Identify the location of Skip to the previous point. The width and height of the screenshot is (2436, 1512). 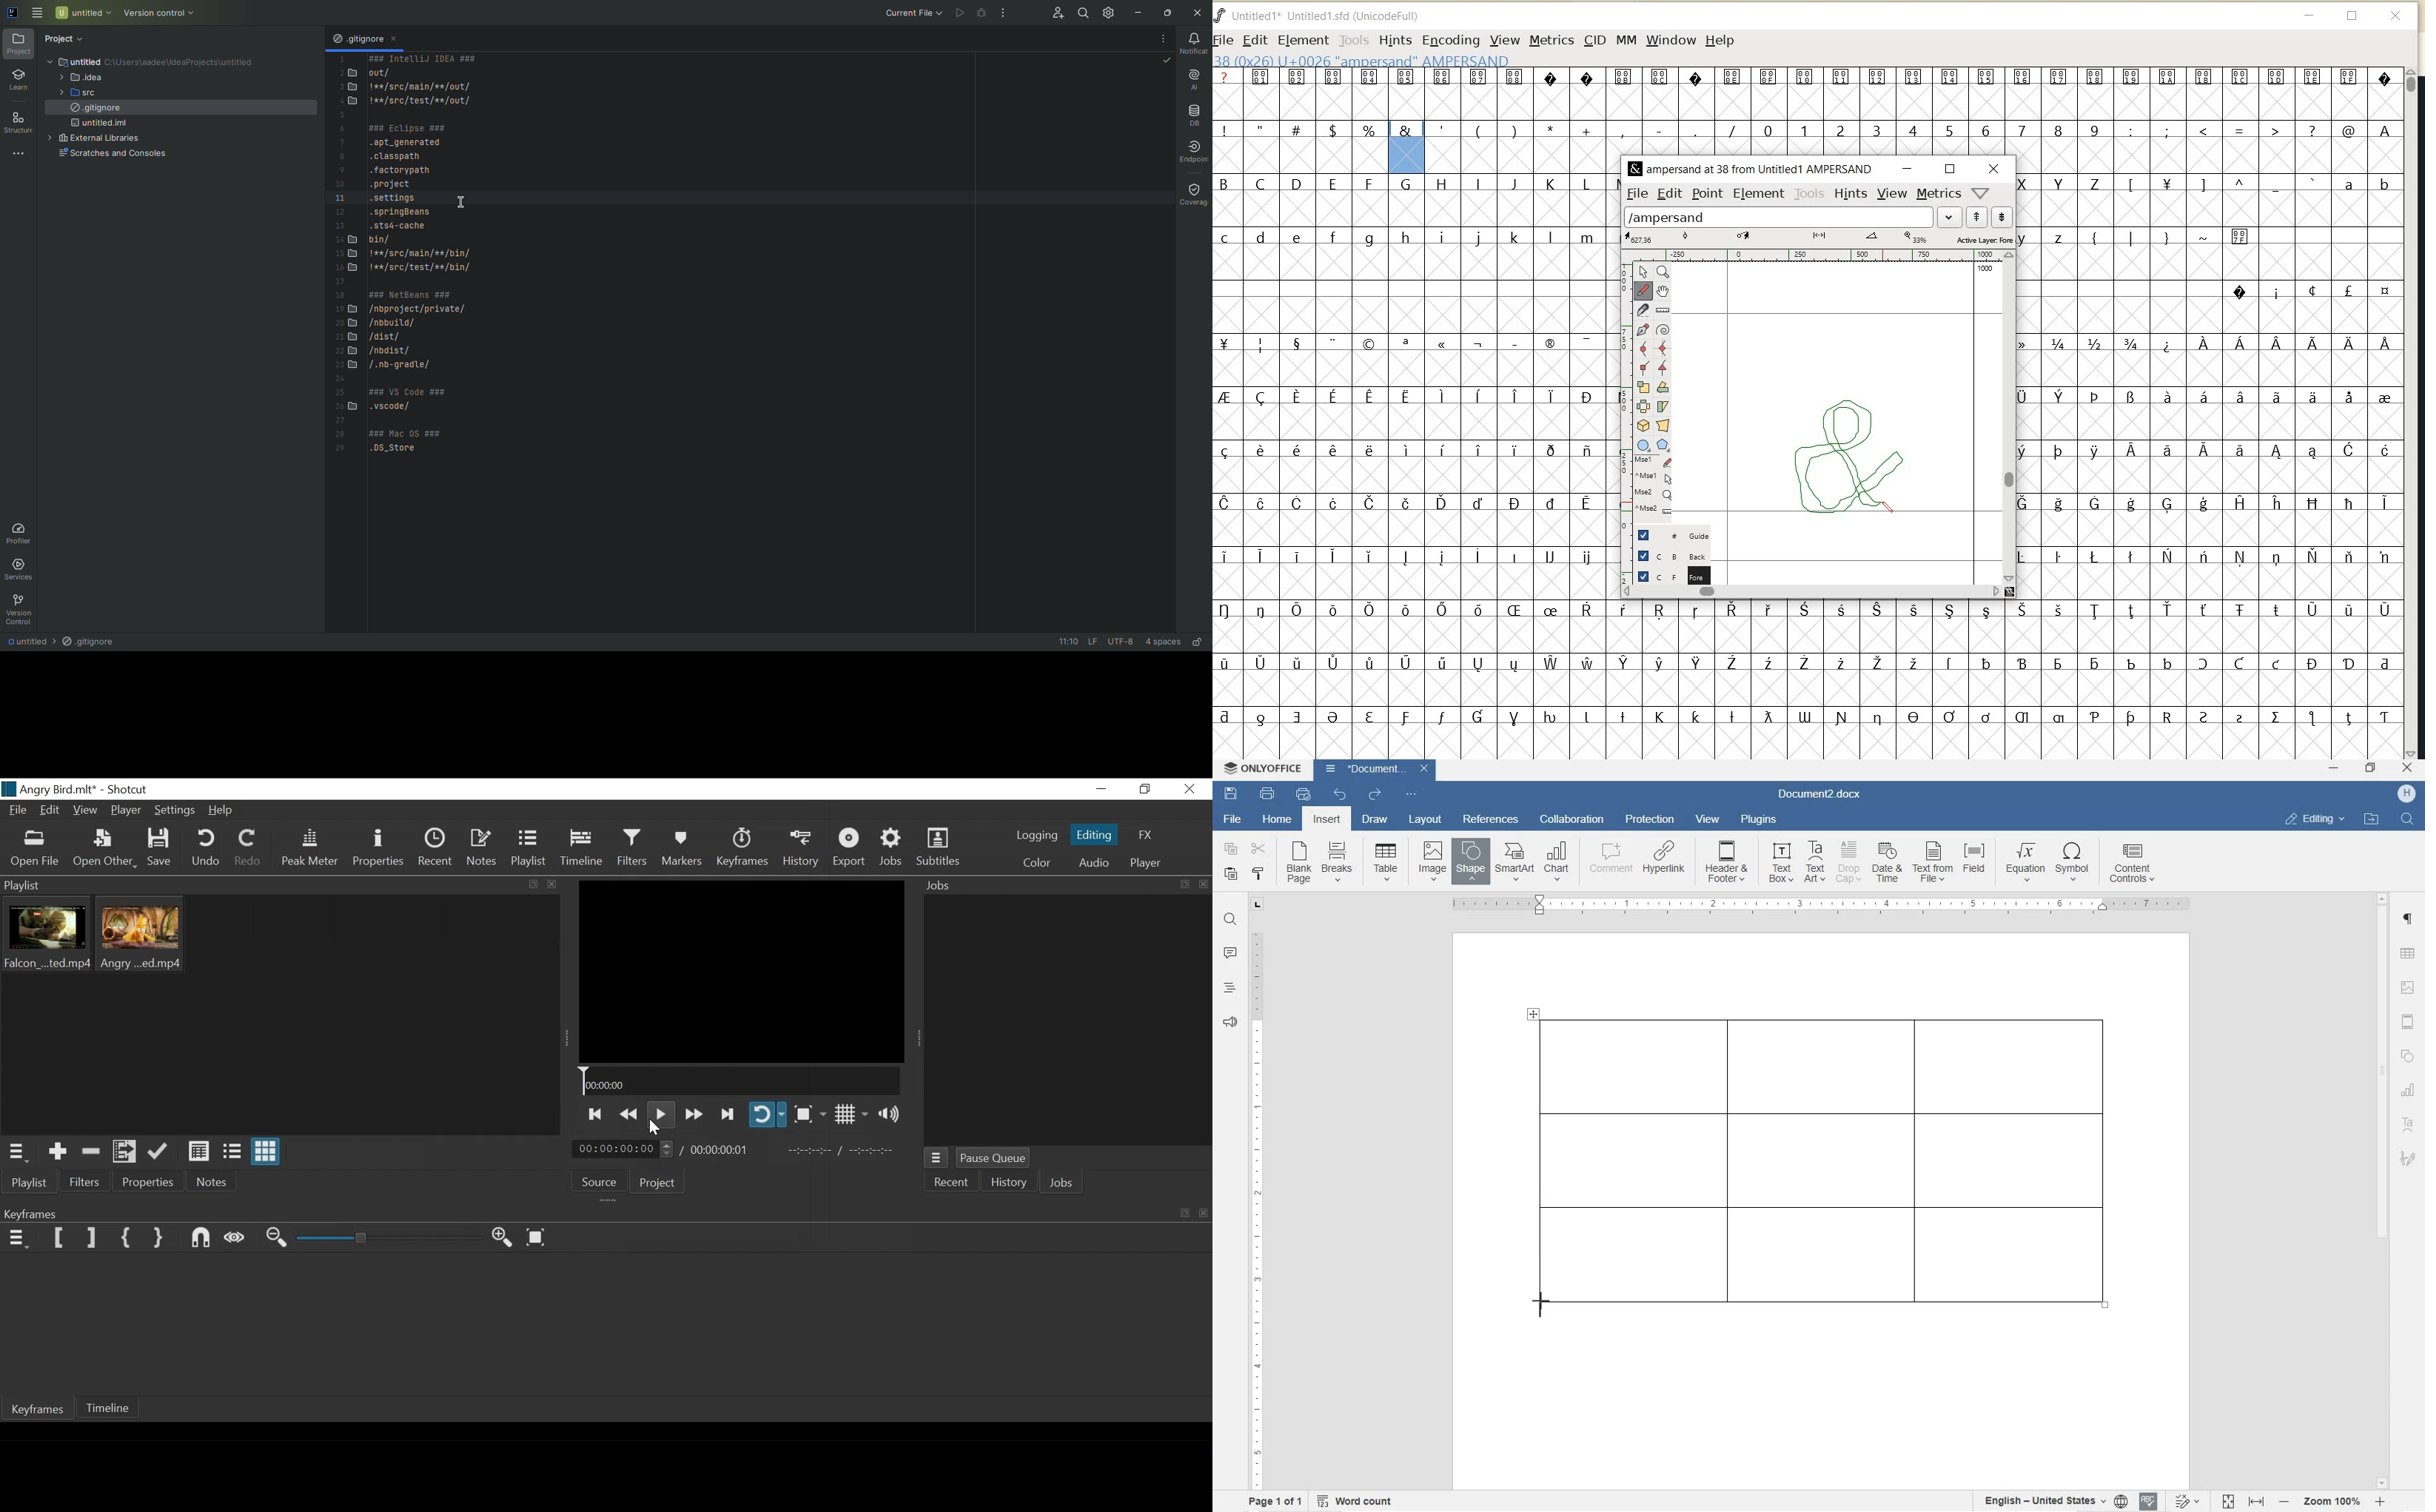
(729, 1114).